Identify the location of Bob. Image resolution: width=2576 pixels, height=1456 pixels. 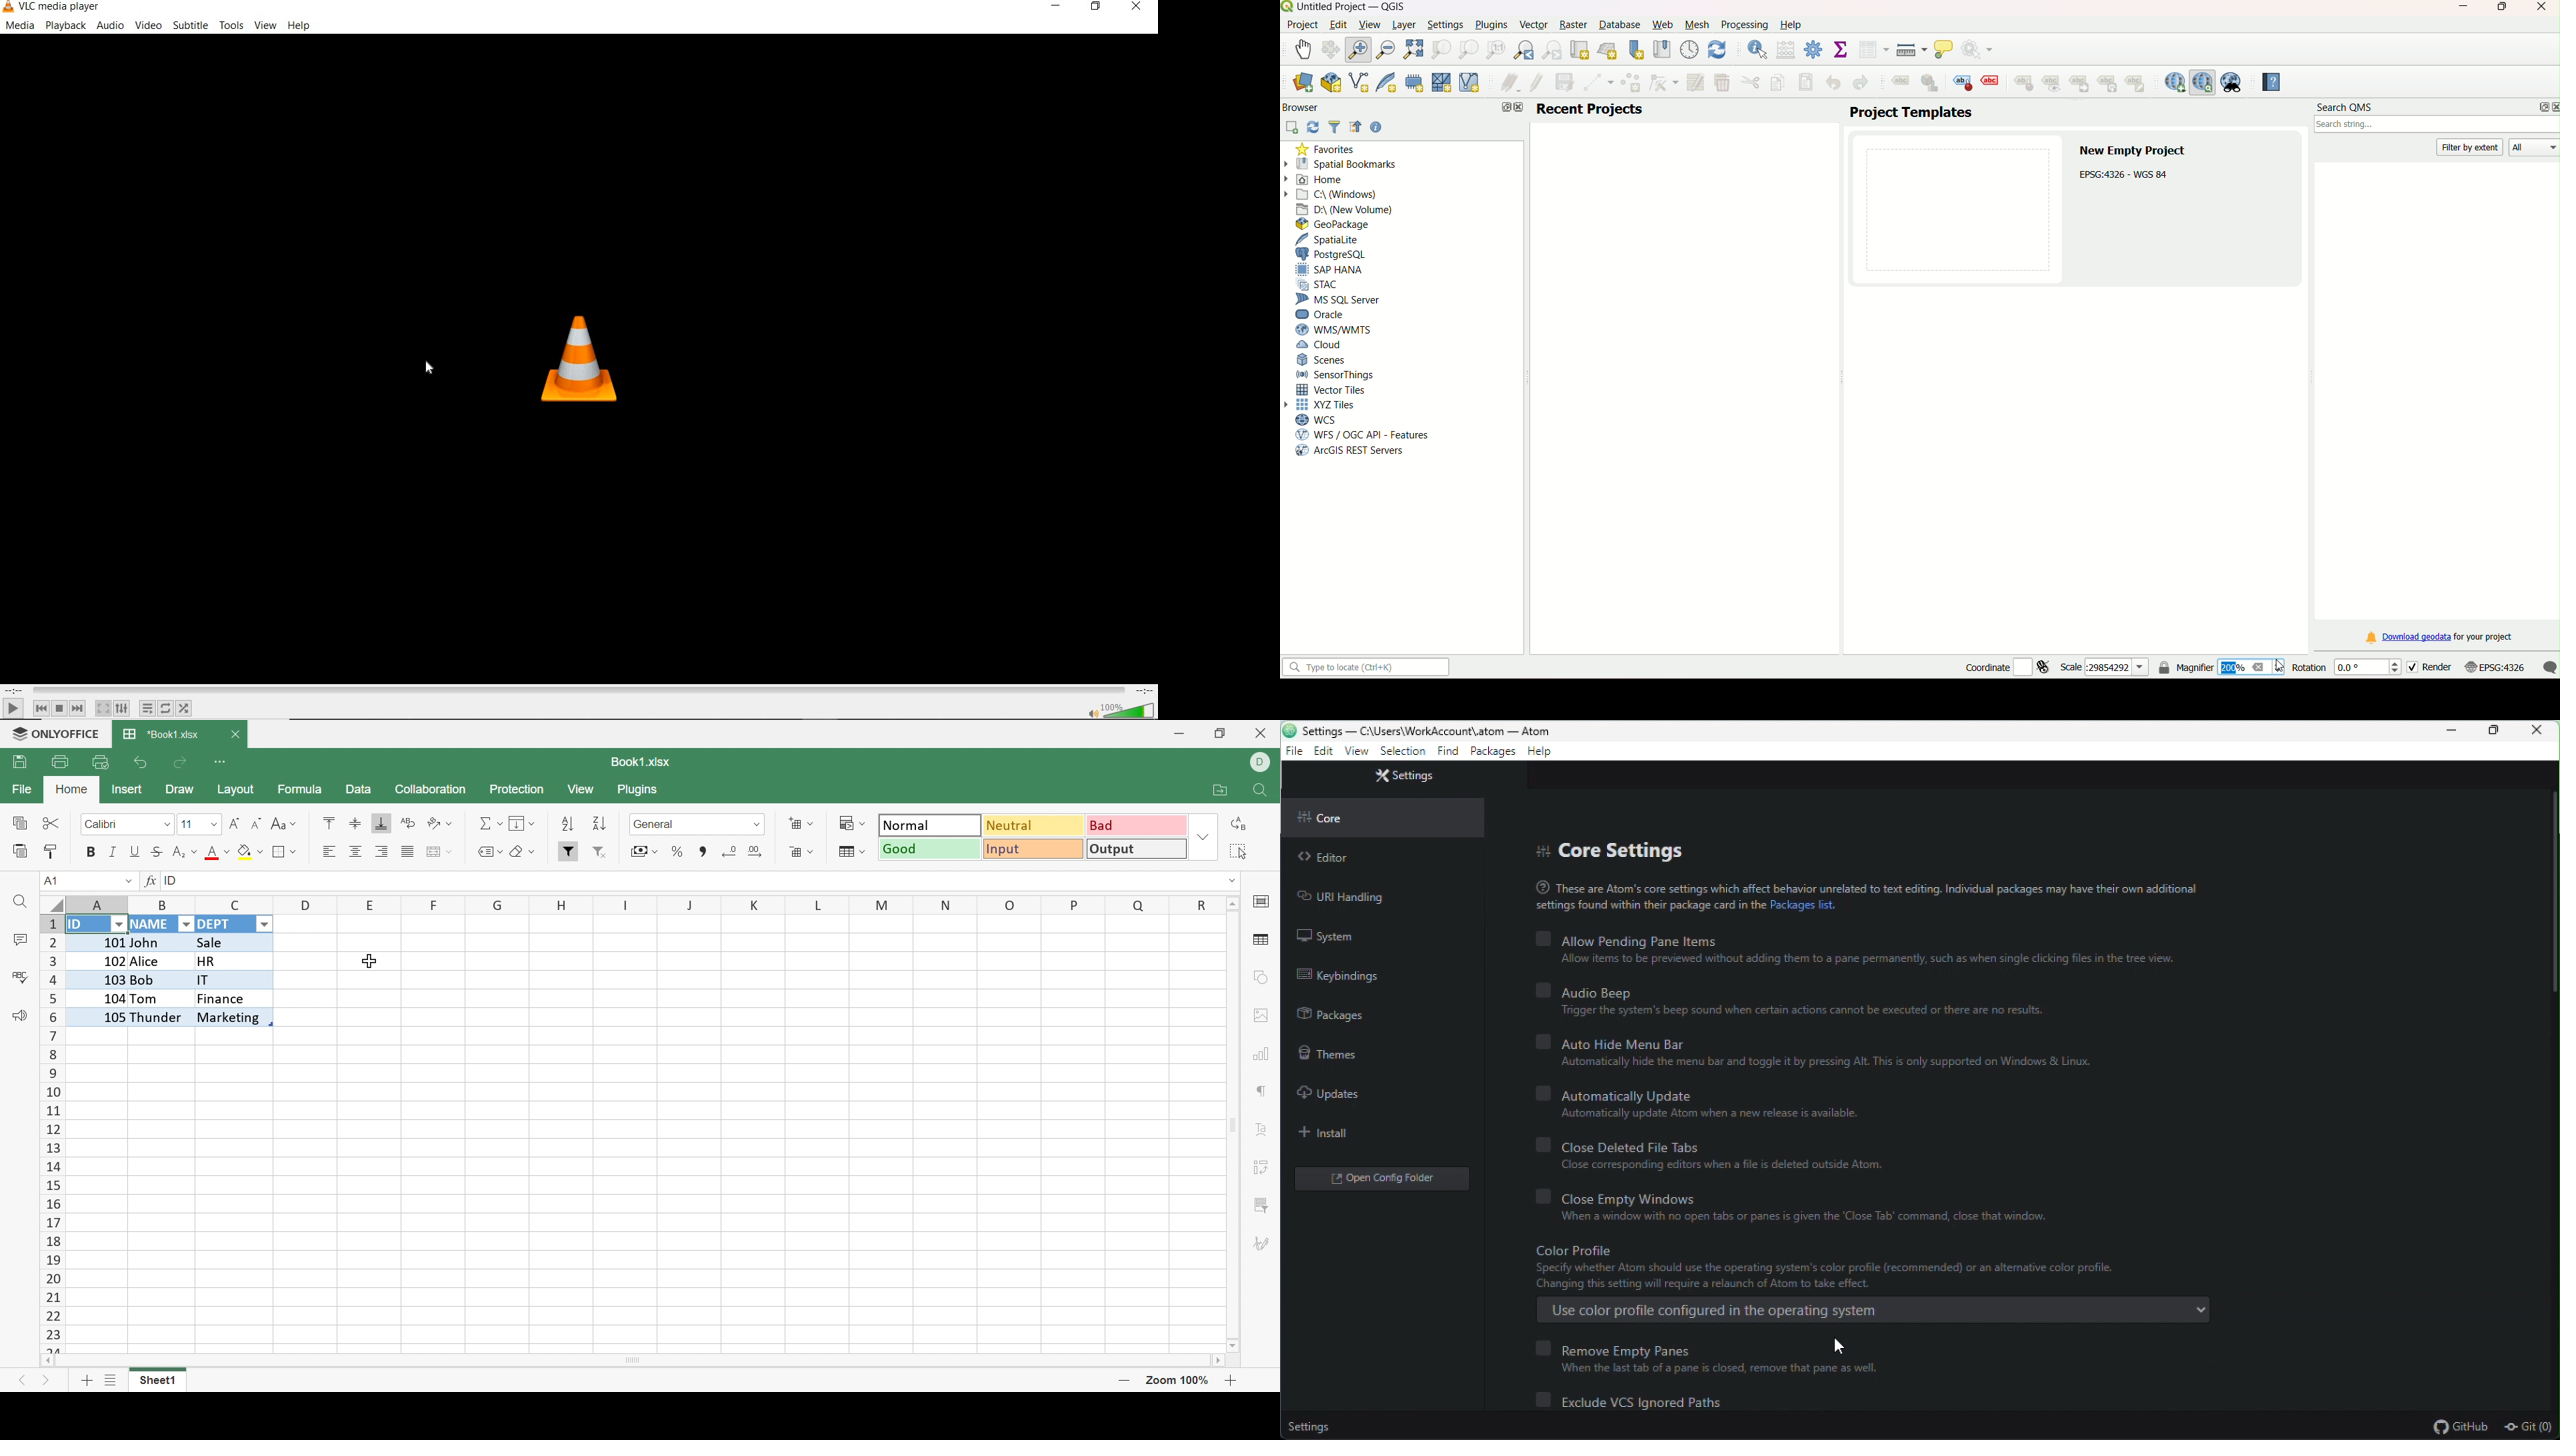
(159, 981).